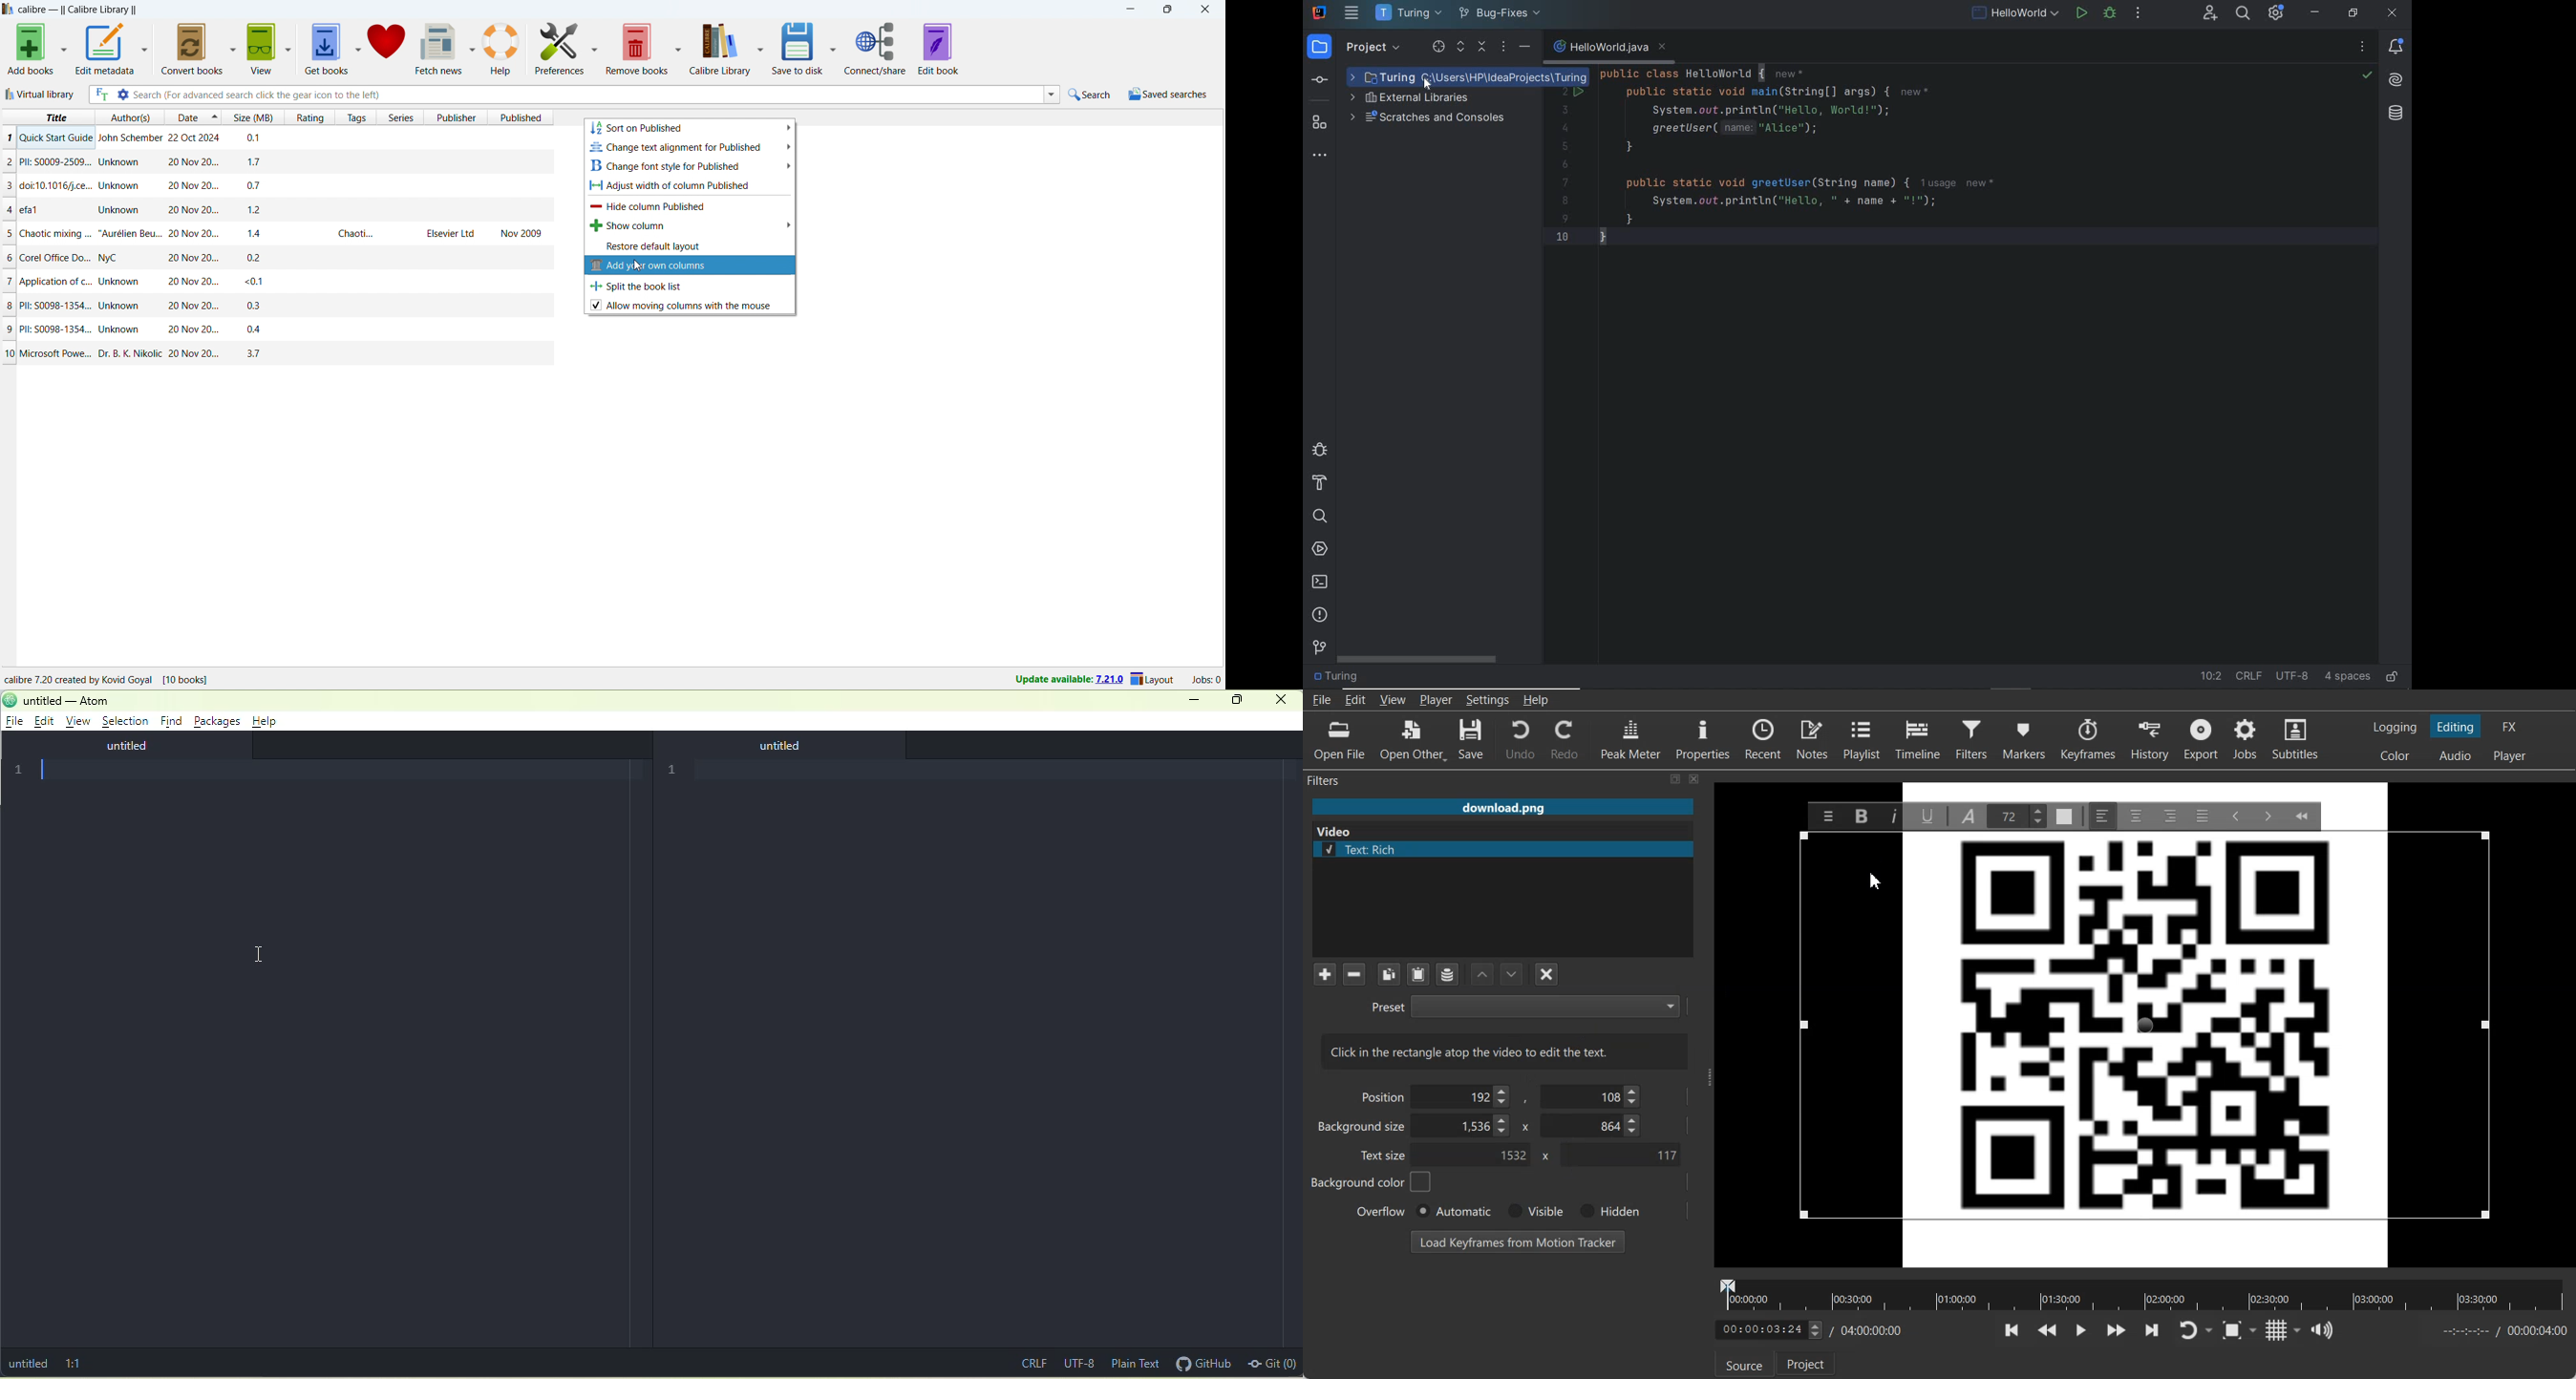 This screenshot has width=2576, height=1400. Describe the element at coordinates (1169, 10) in the screenshot. I see `maximize` at that location.